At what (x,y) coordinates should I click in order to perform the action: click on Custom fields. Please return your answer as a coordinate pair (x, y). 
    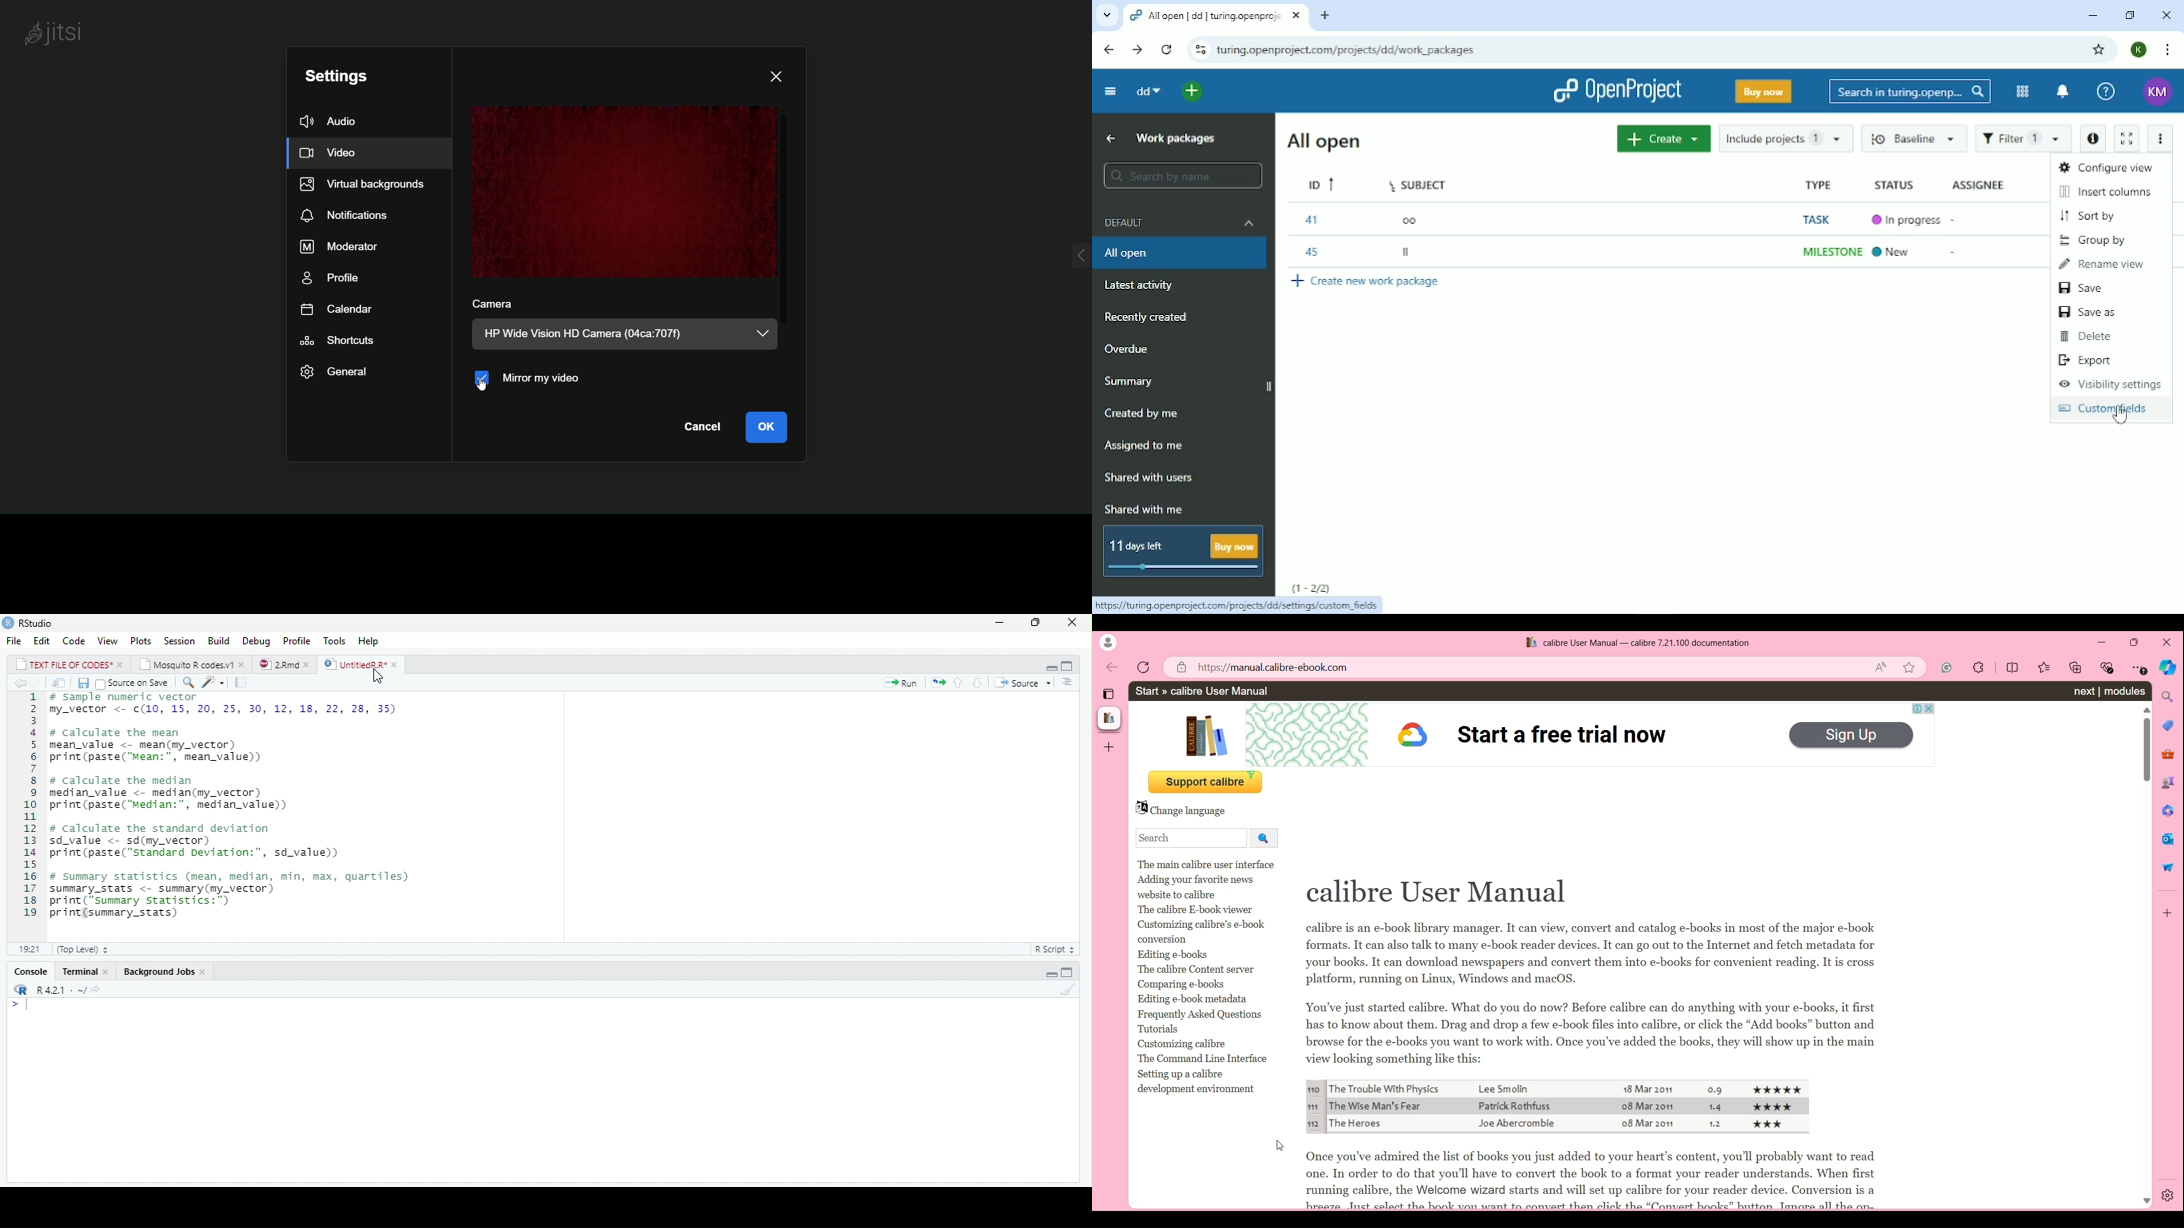
    Looking at the image, I should click on (2108, 412).